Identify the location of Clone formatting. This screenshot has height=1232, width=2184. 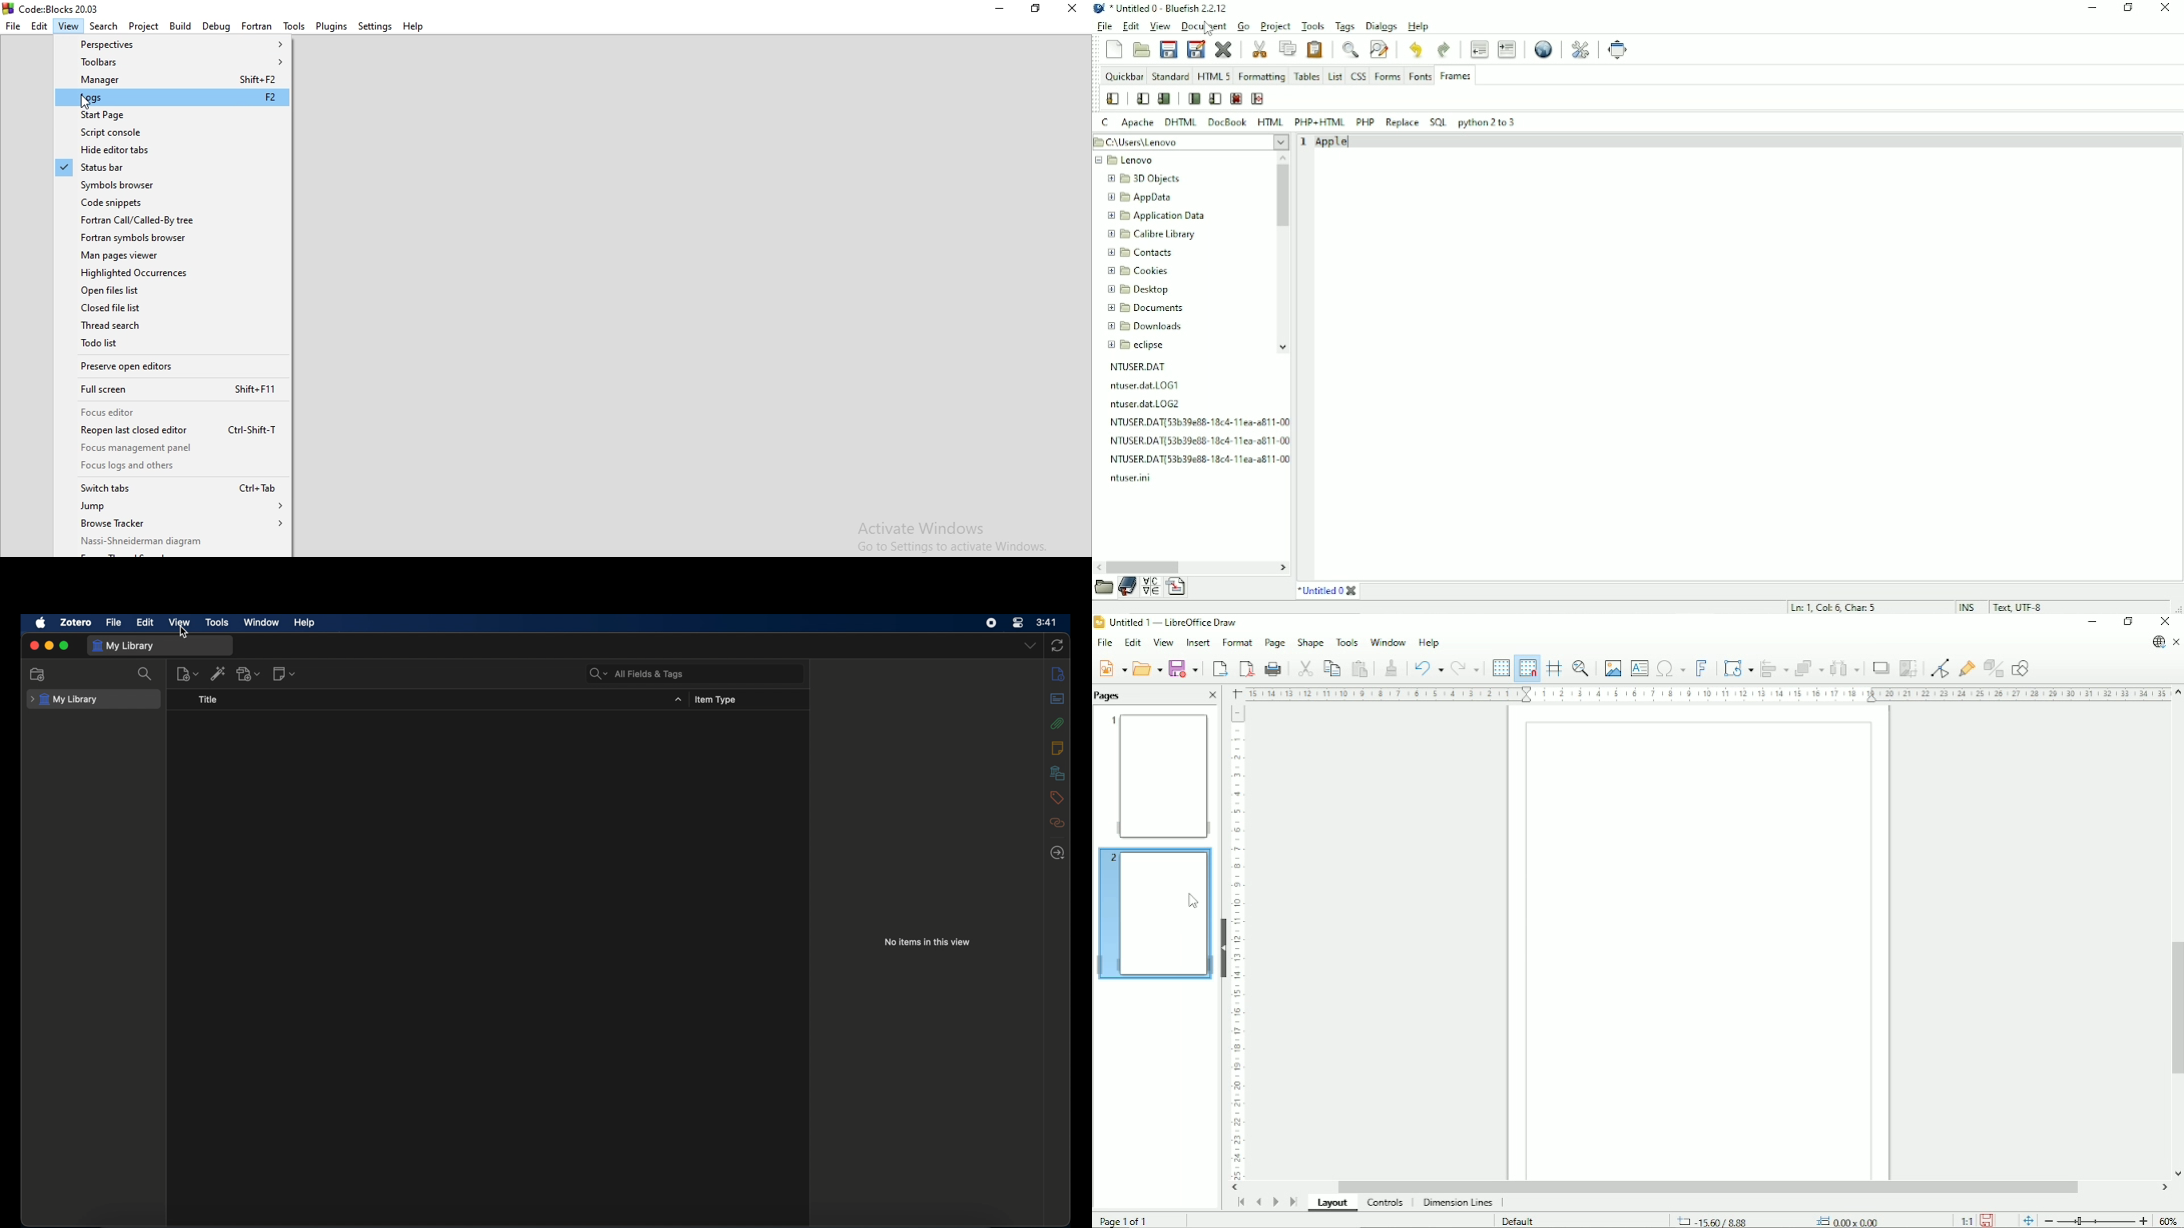
(1391, 666).